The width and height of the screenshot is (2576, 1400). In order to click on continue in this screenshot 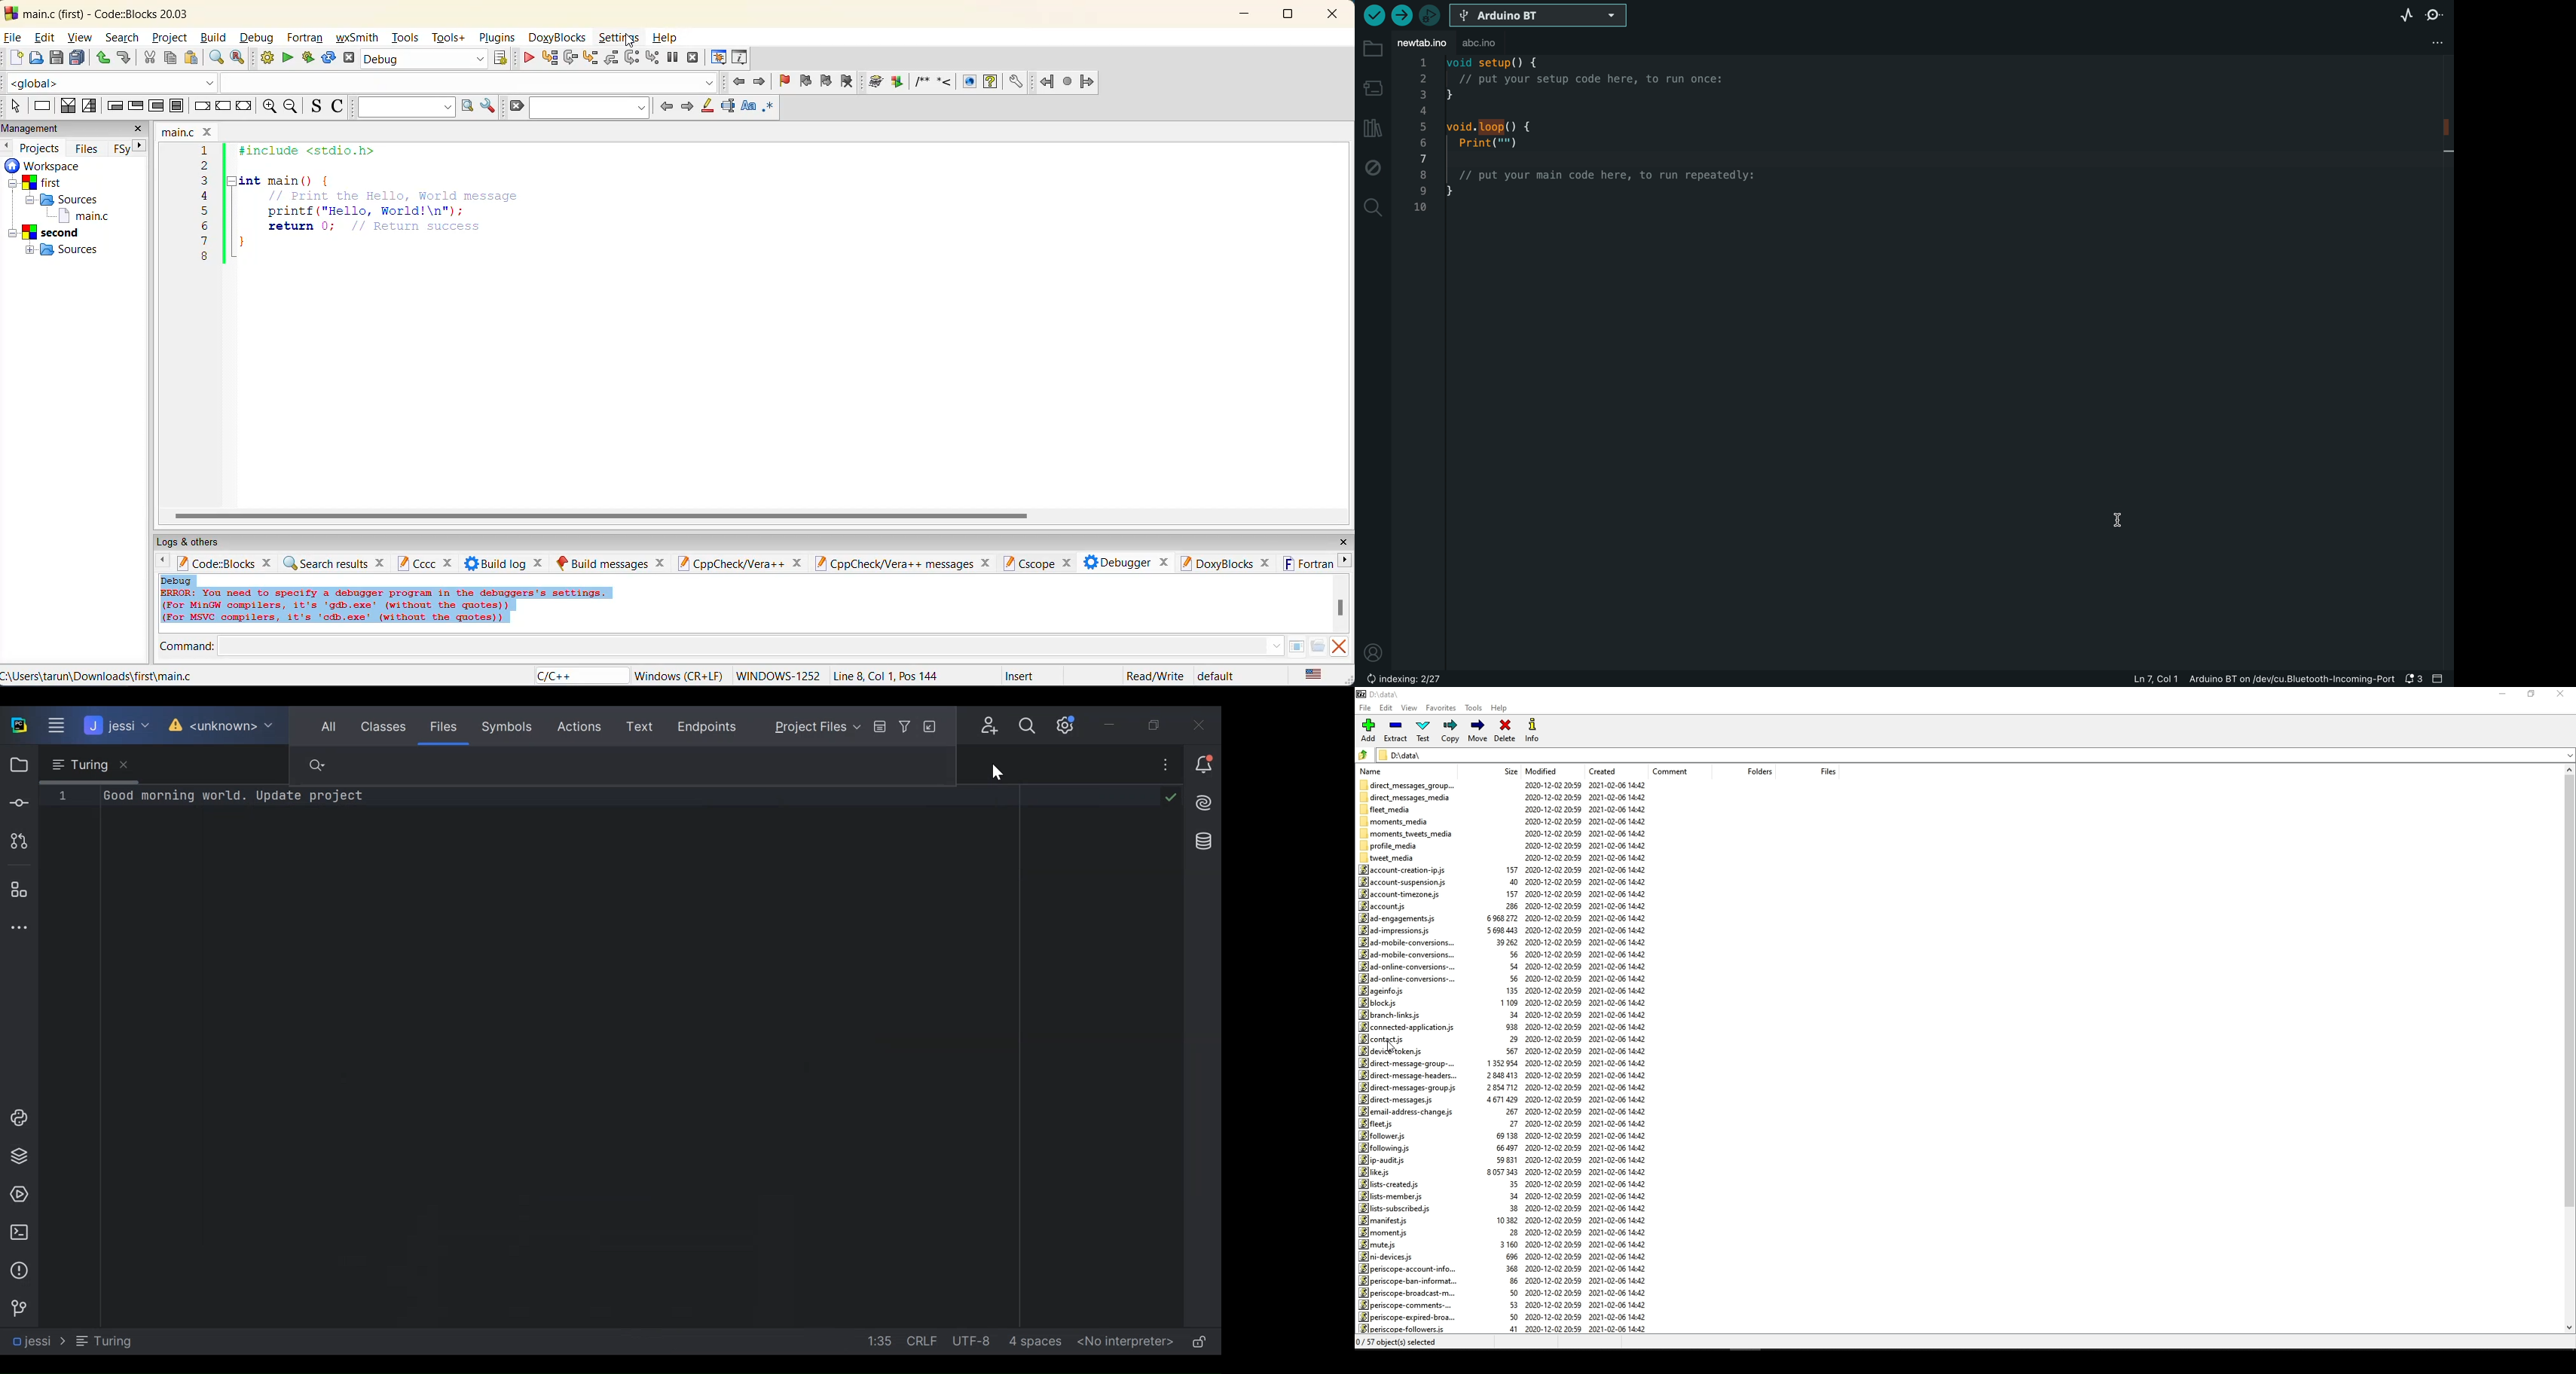, I will do `click(224, 105)`.